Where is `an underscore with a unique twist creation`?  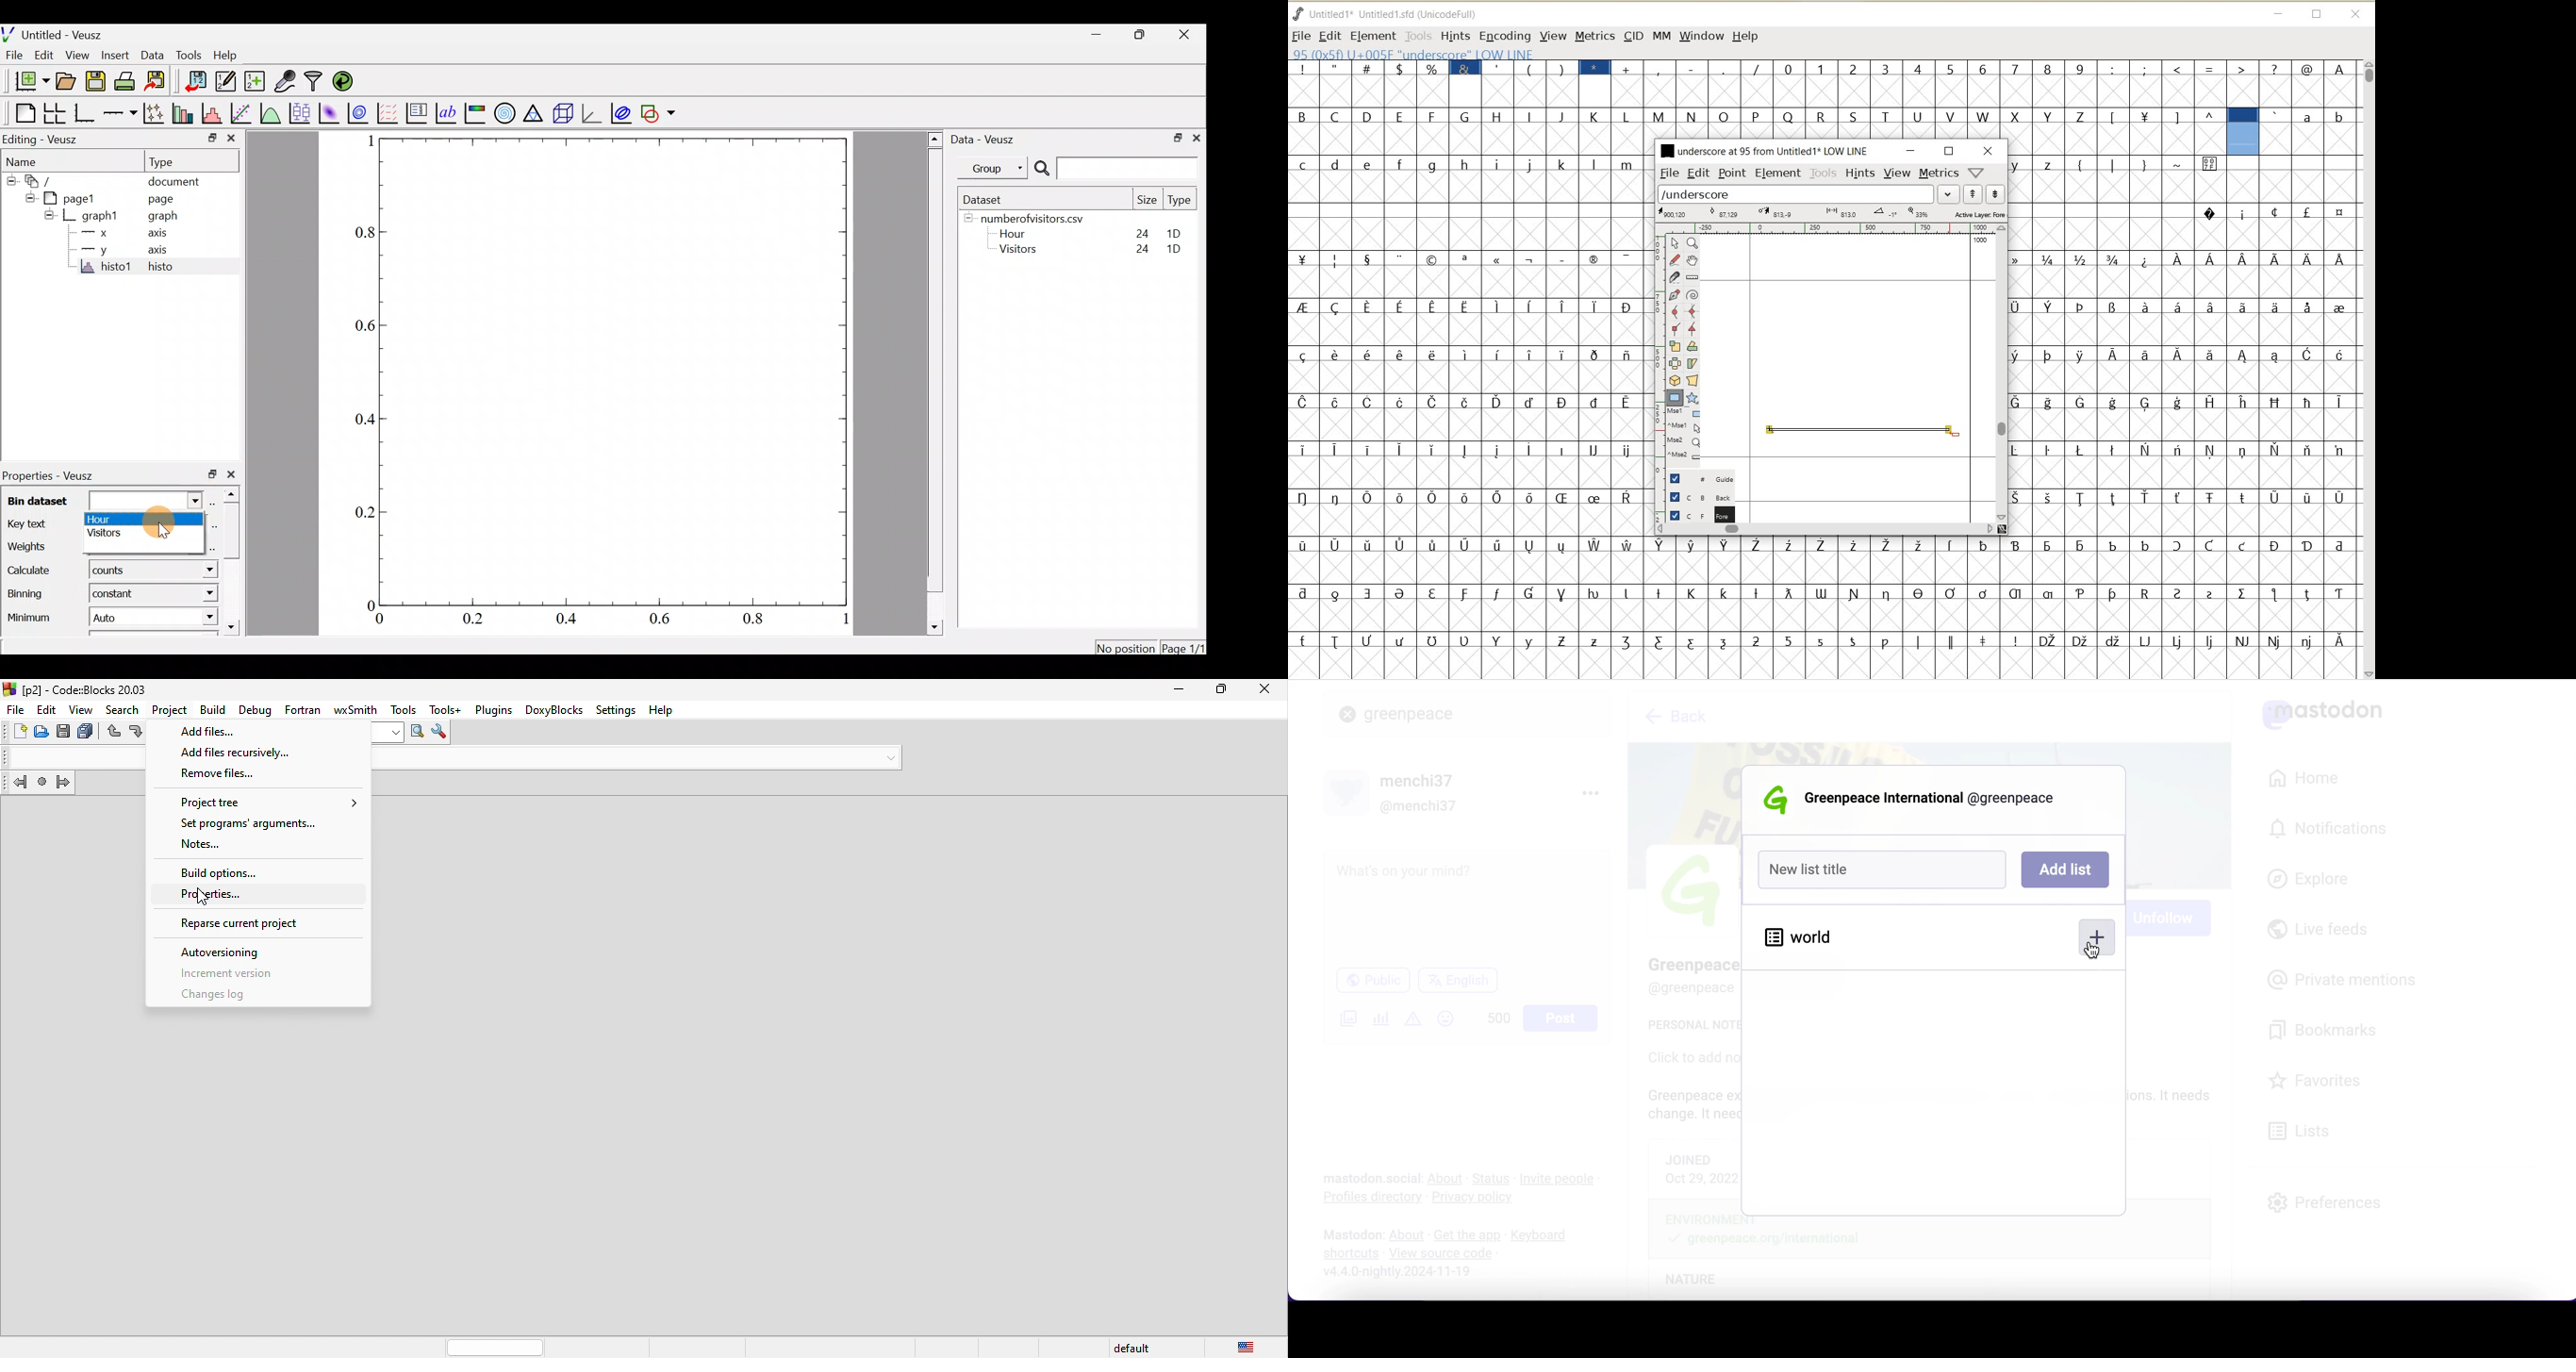
an underscore with a unique twist creation is located at coordinates (1860, 429).